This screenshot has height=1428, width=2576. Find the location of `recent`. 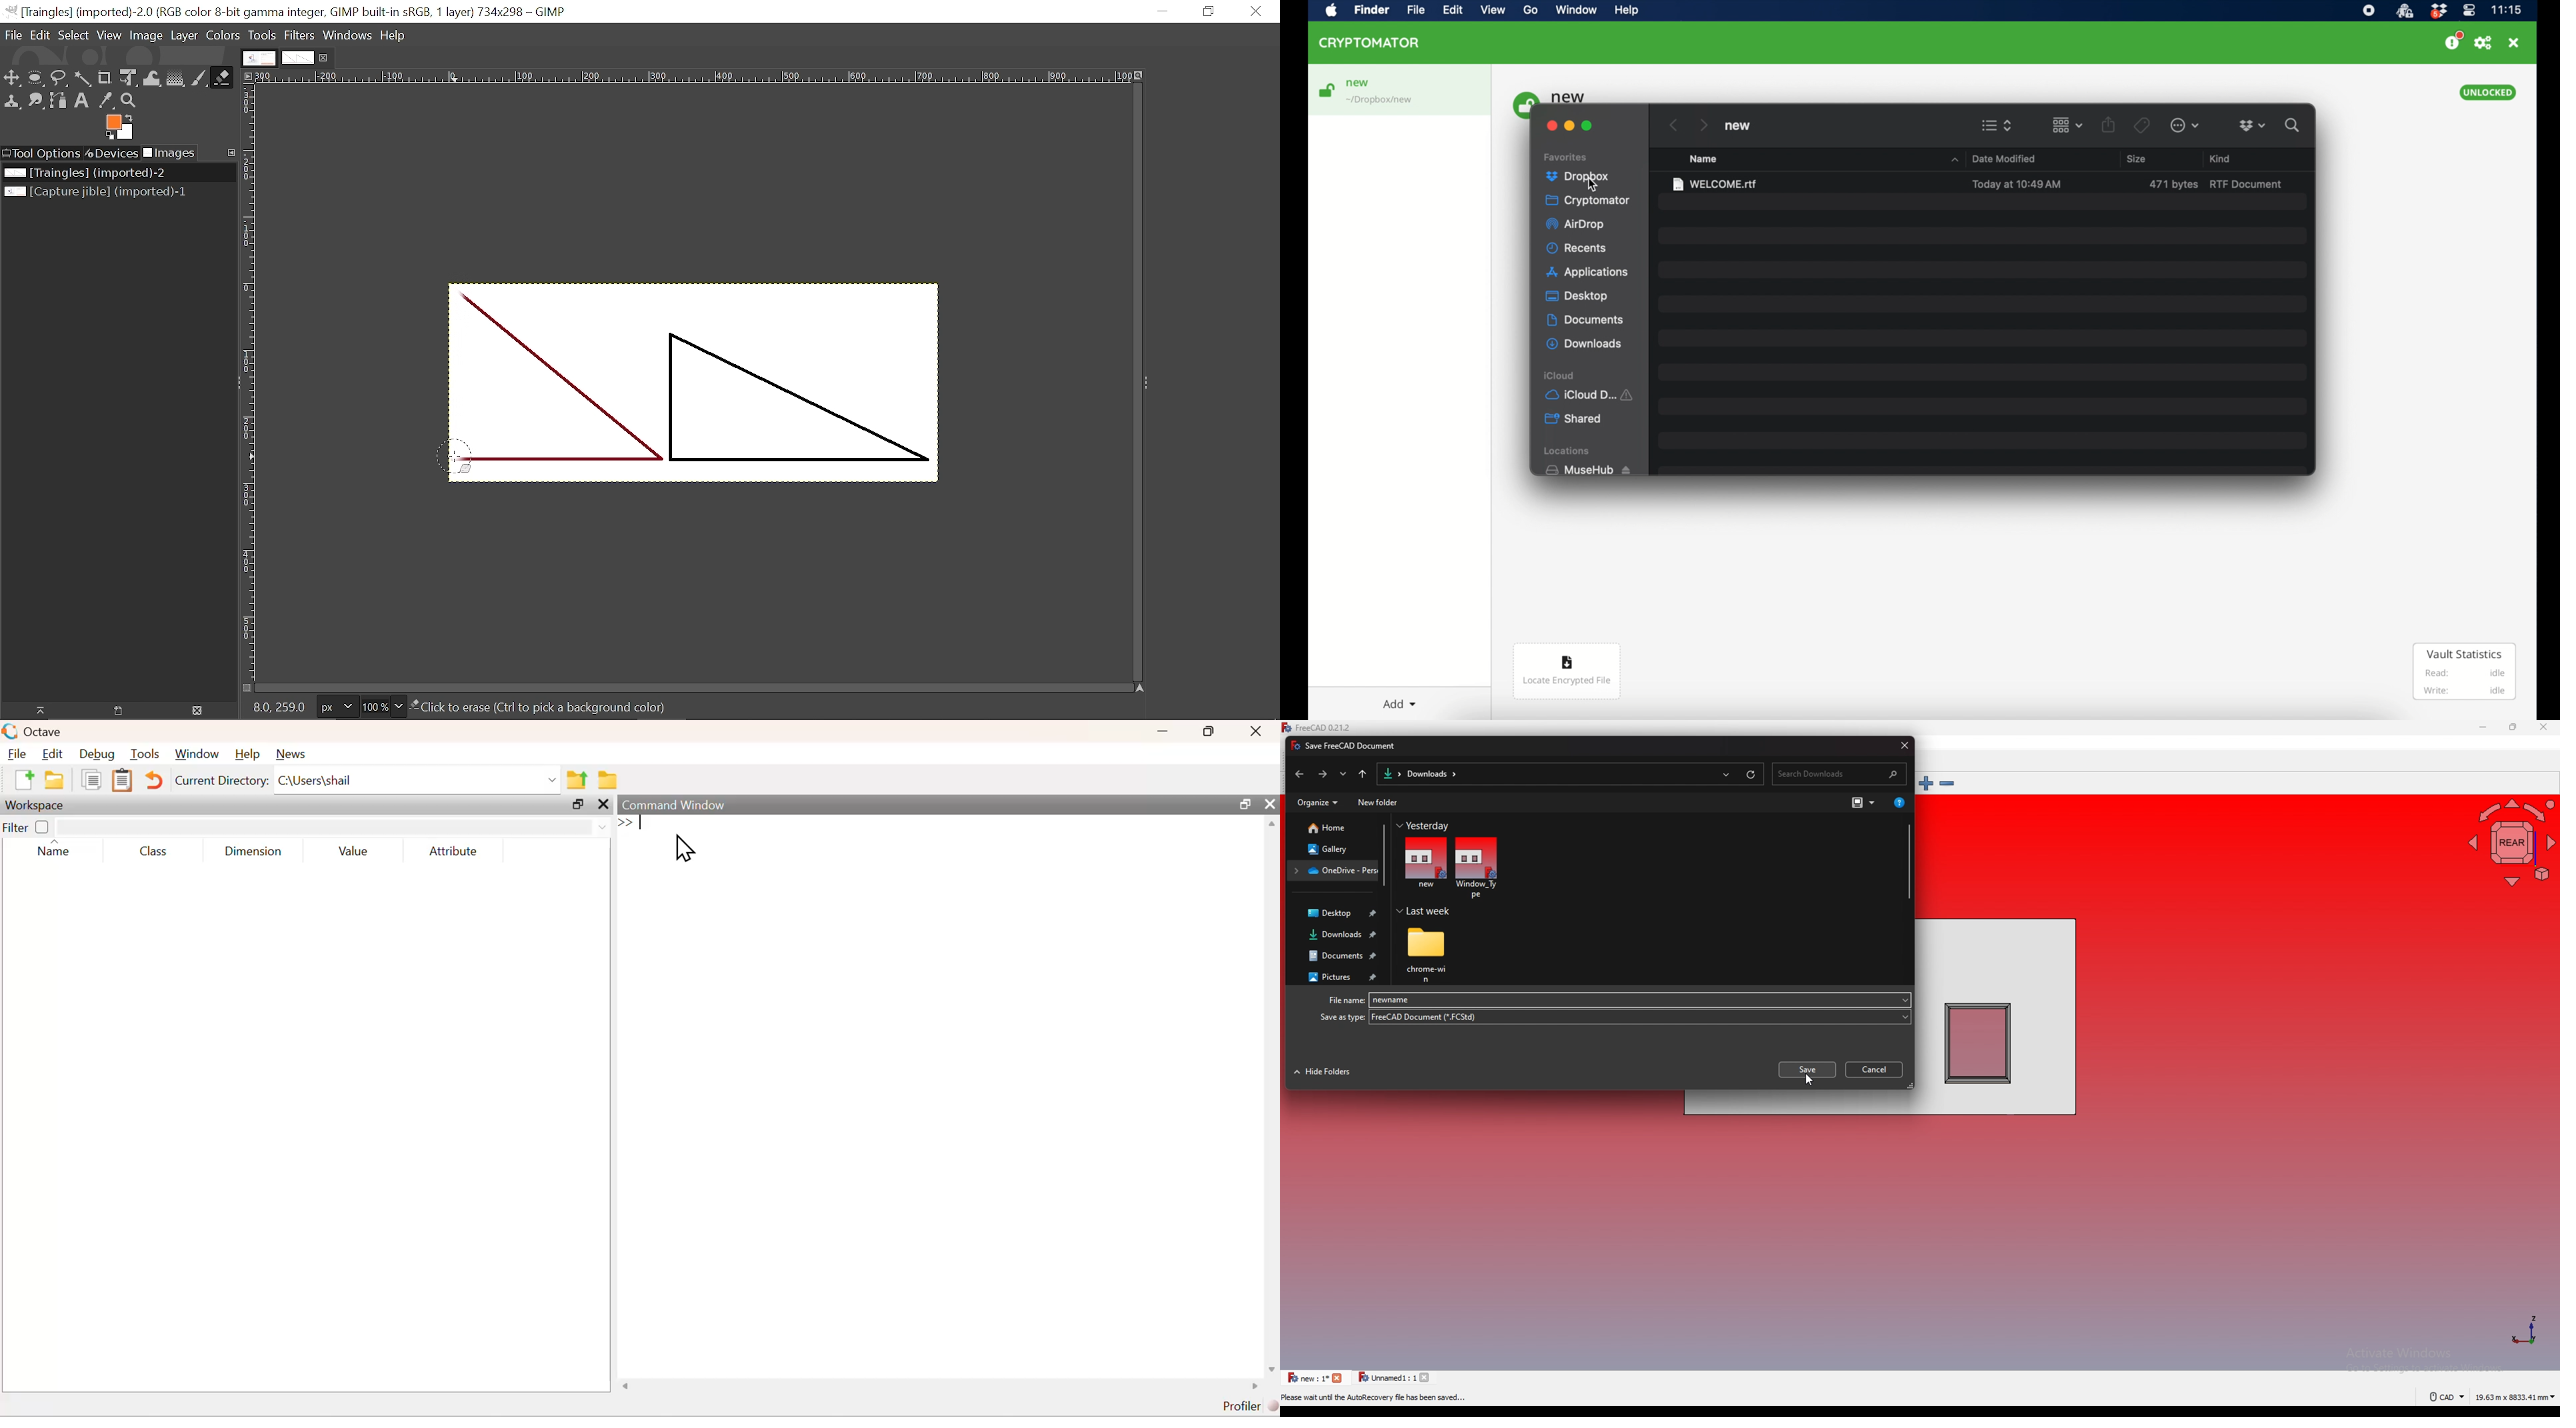

recent is located at coordinates (1725, 775).